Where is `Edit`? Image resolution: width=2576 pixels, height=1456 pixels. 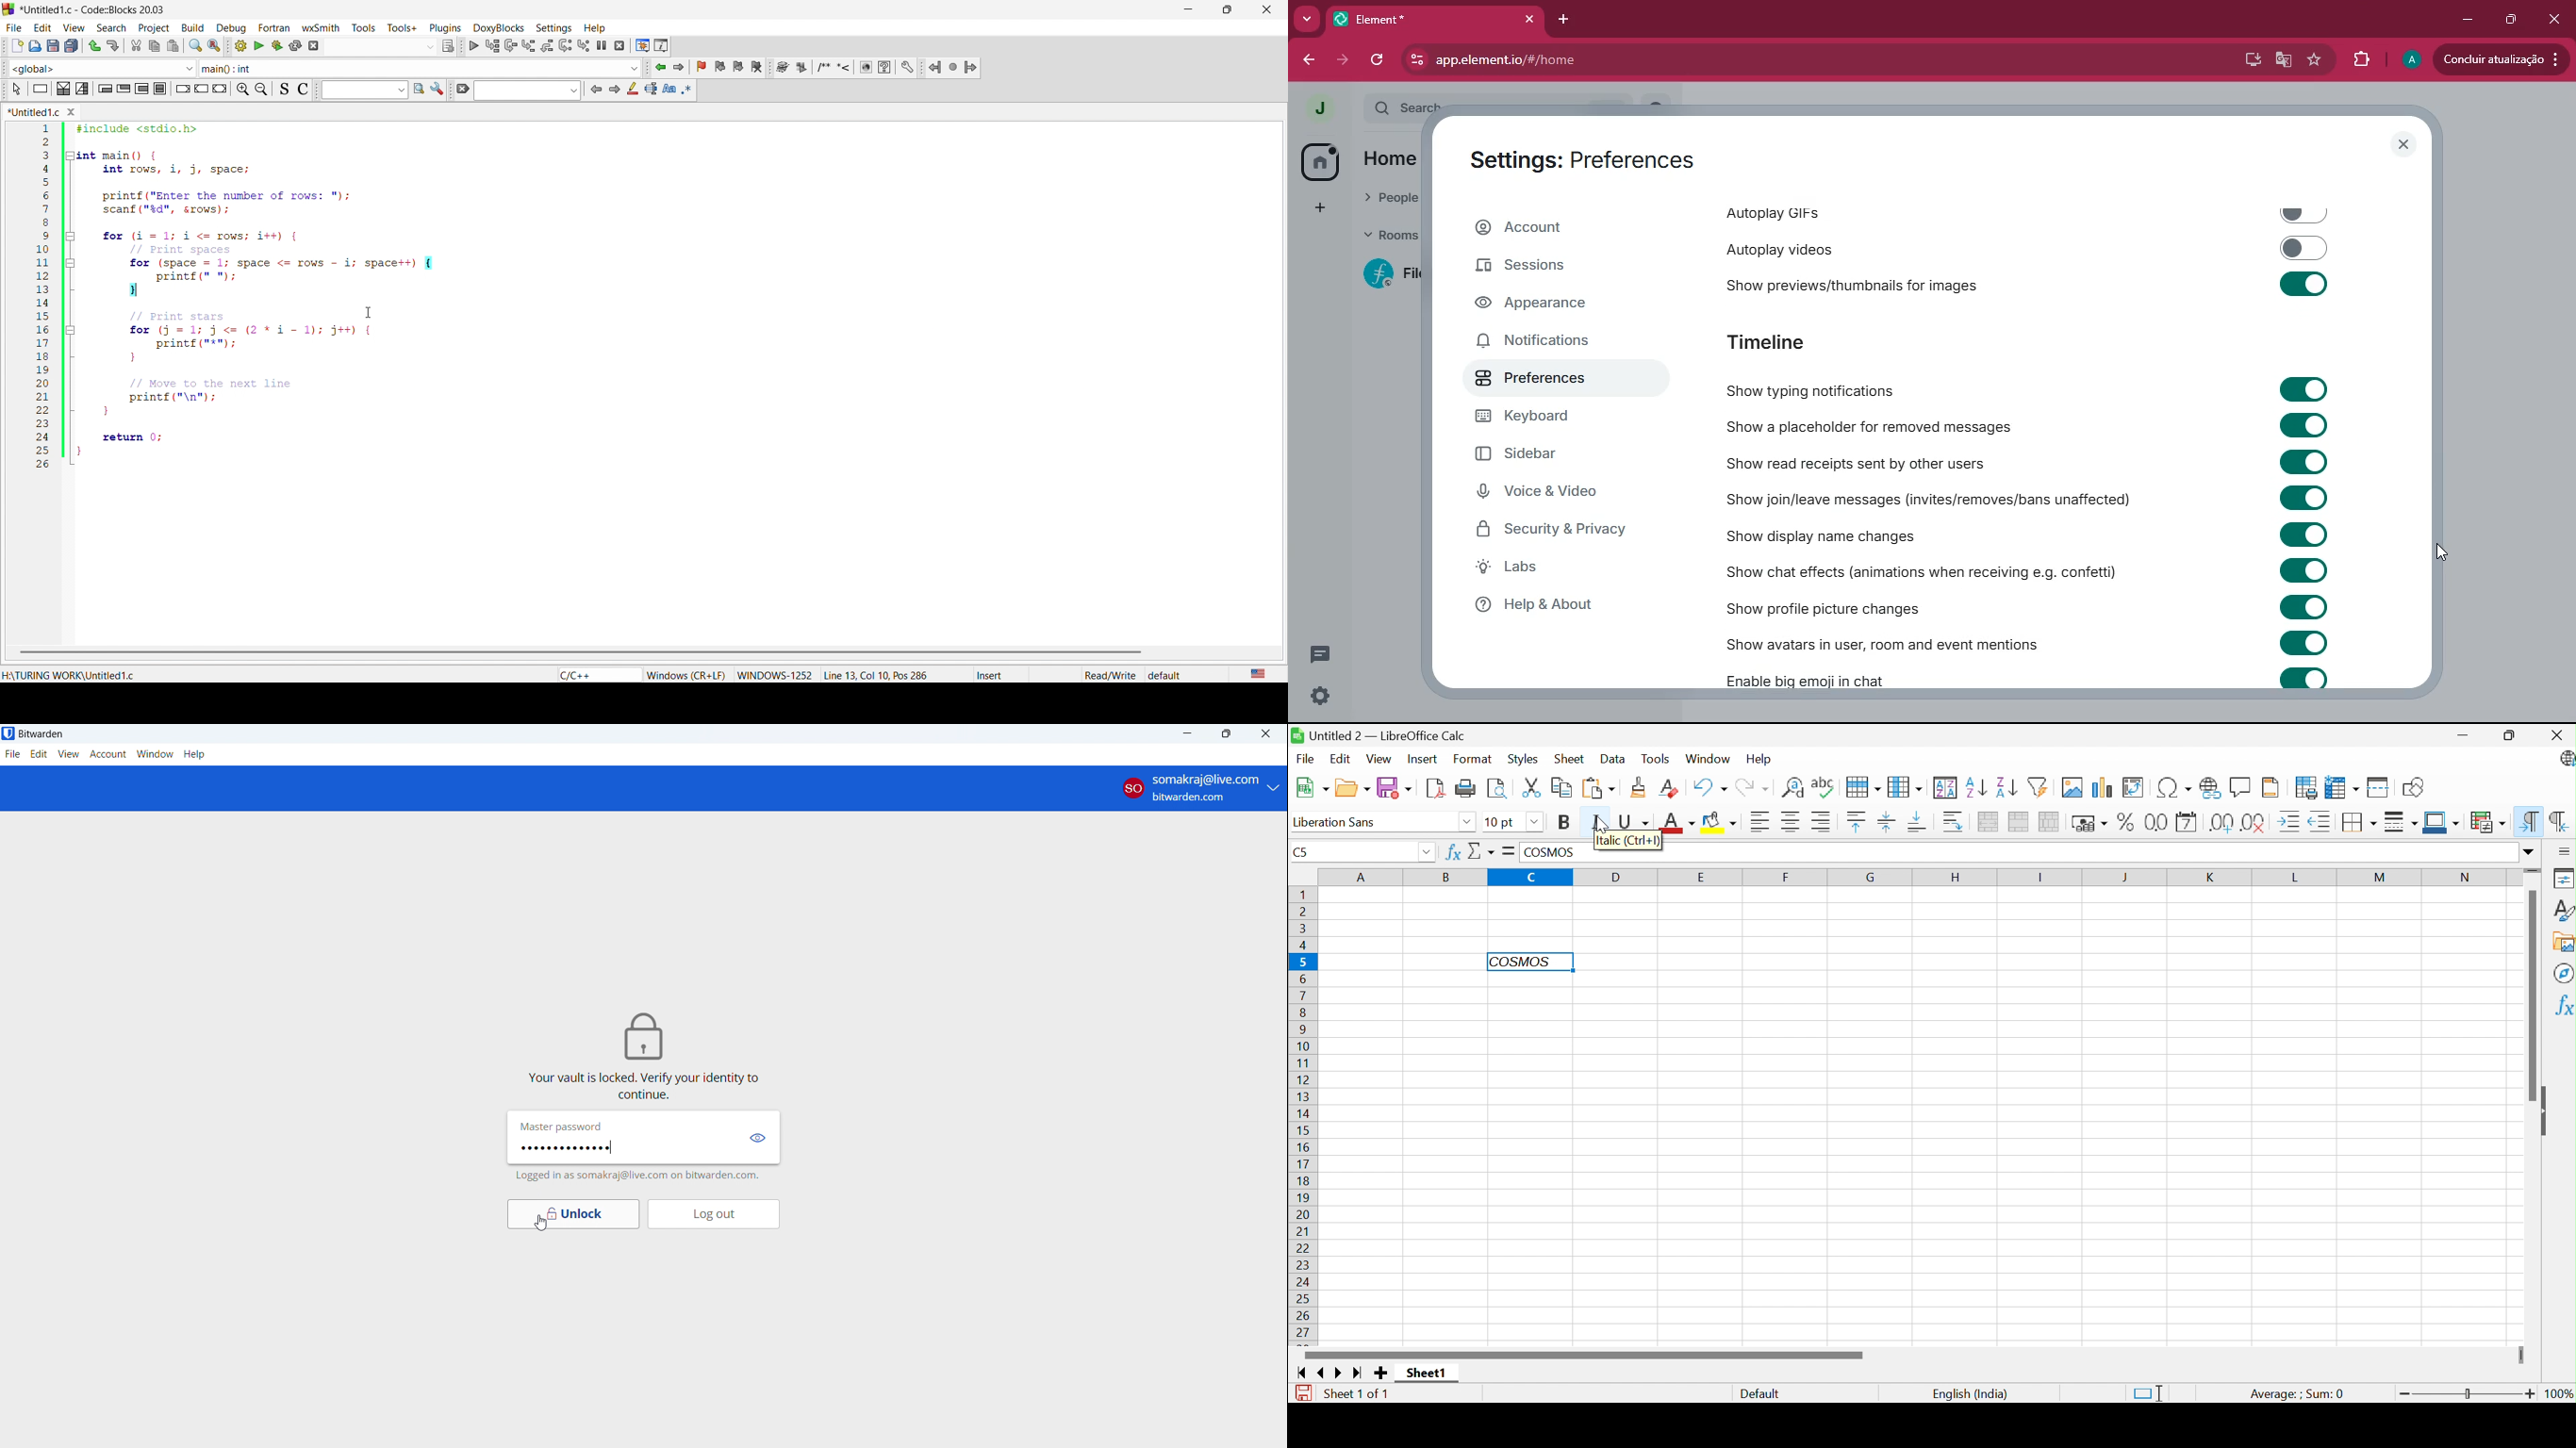 Edit is located at coordinates (1340, 758).